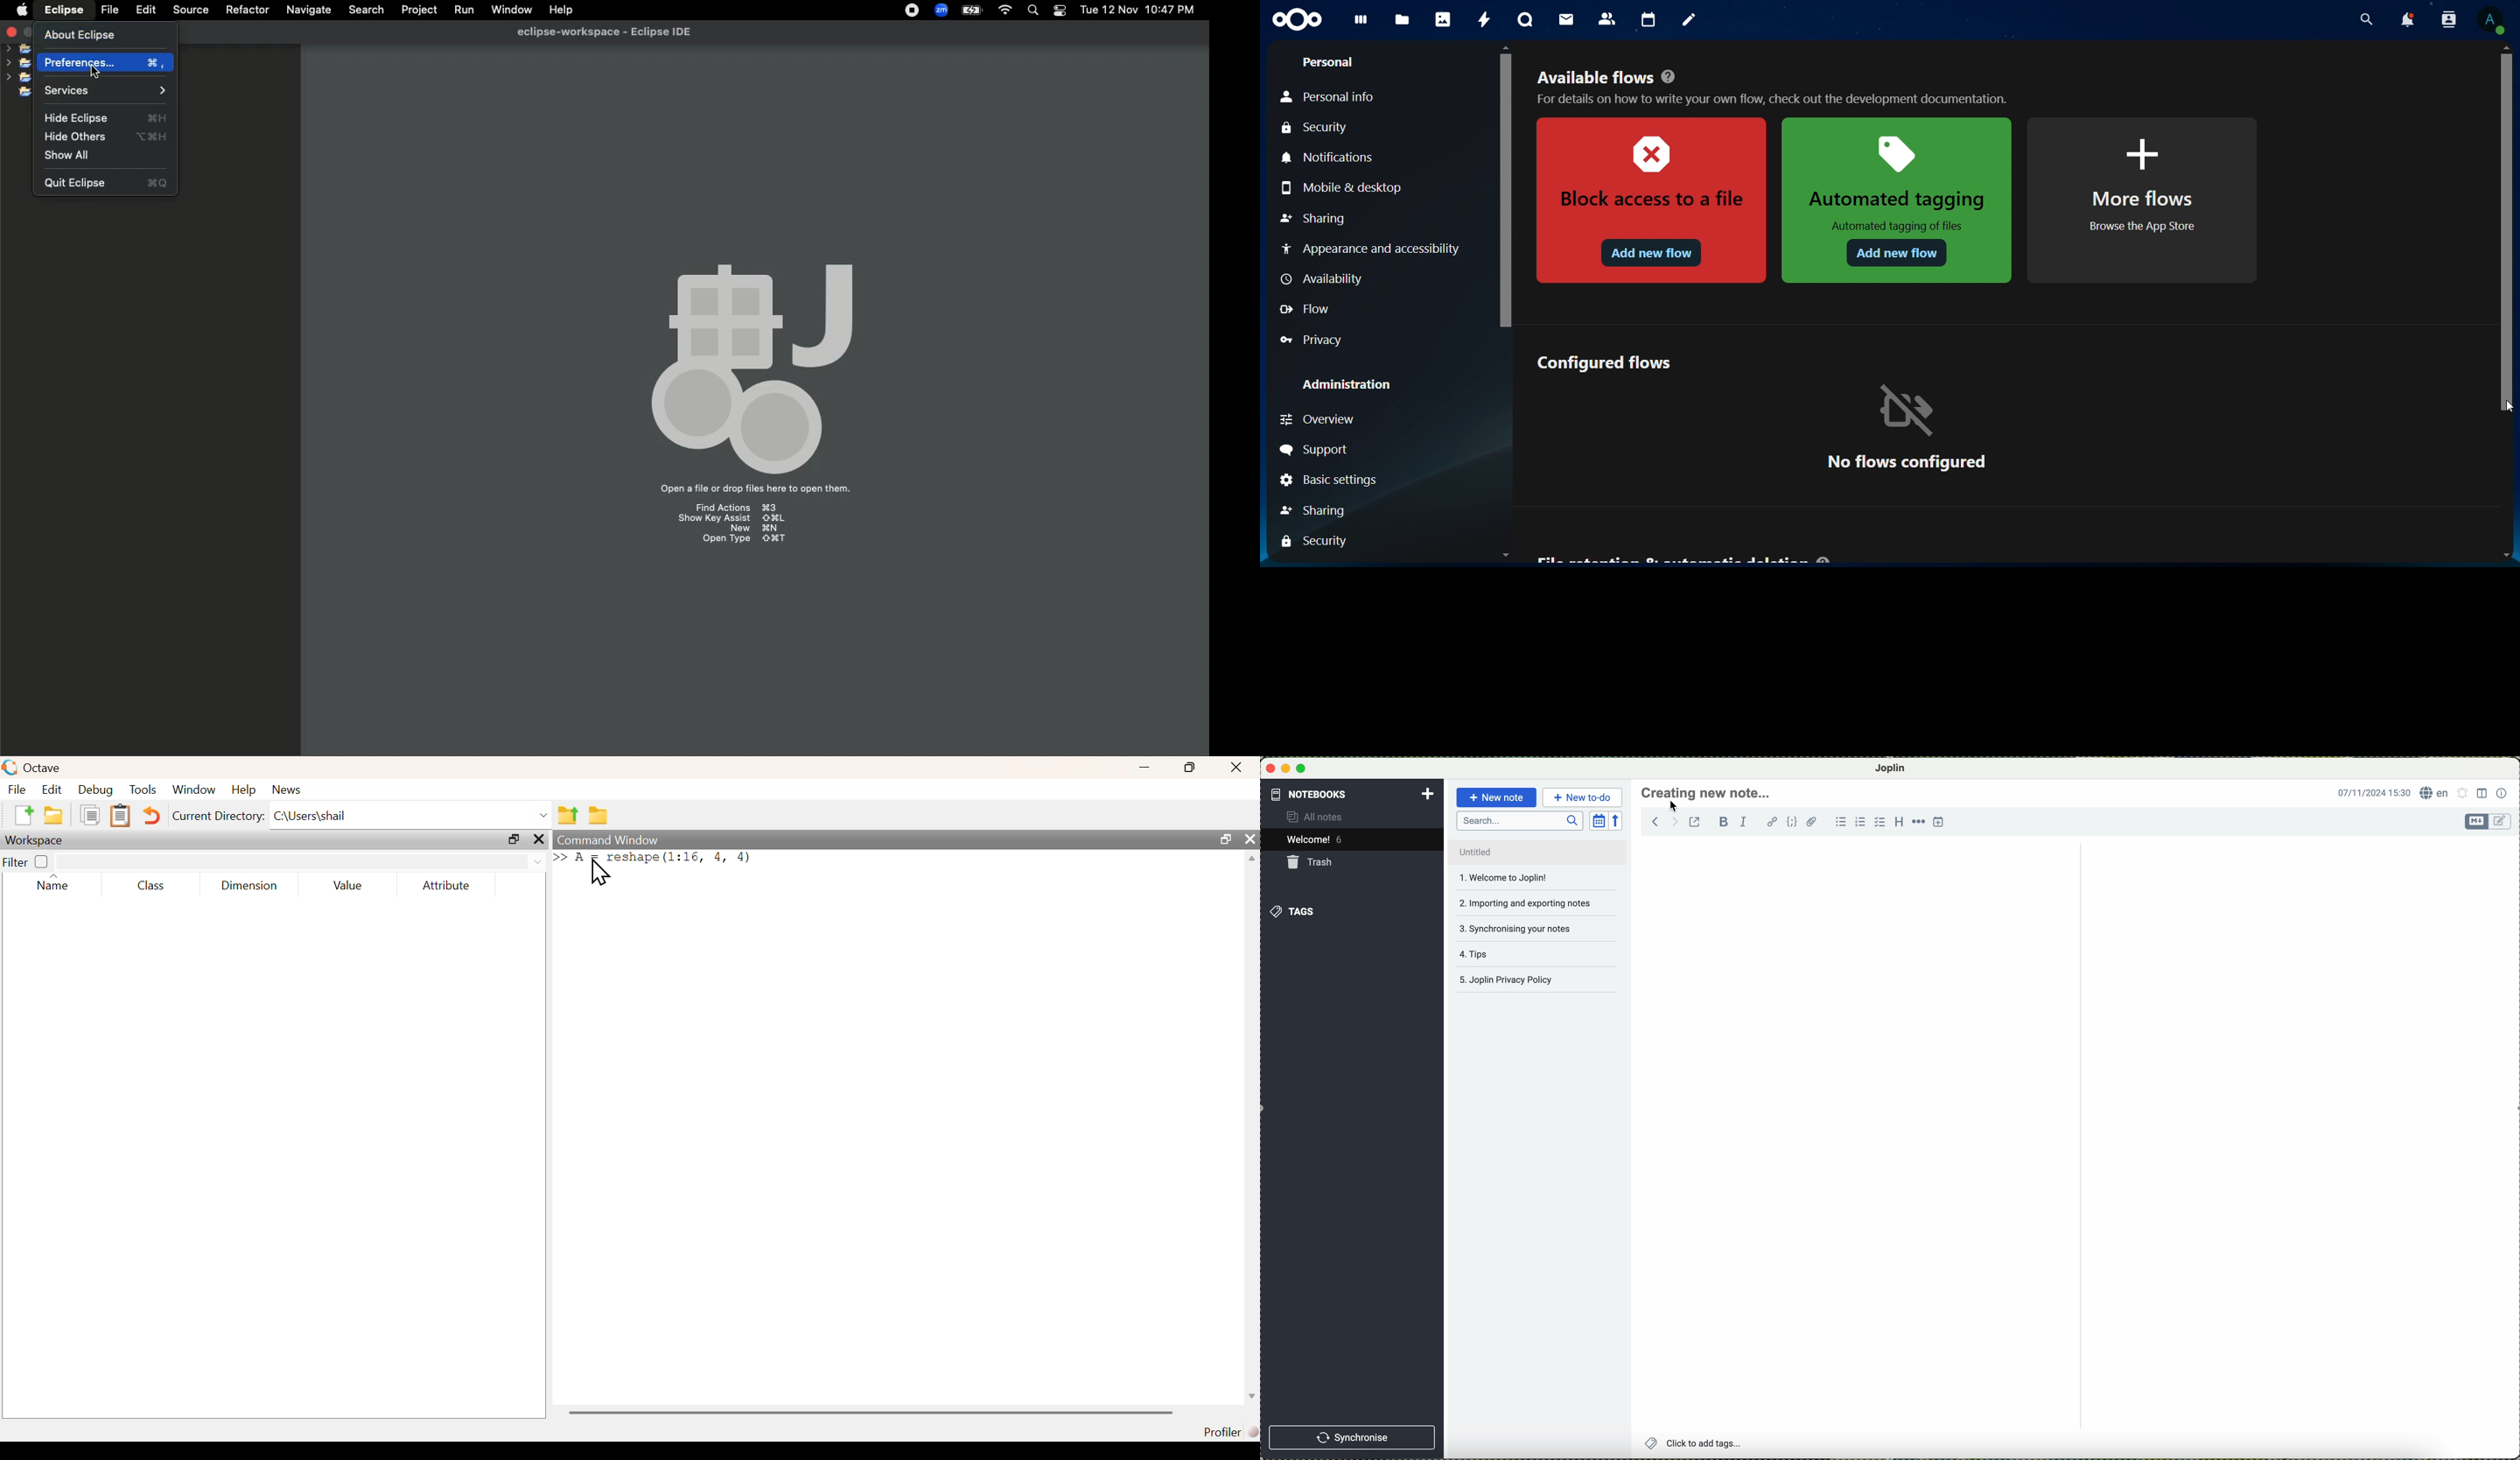 The height and width of the screenshot is (1484, 2520). I want to click on horizontal rule, so click(1917, 821).